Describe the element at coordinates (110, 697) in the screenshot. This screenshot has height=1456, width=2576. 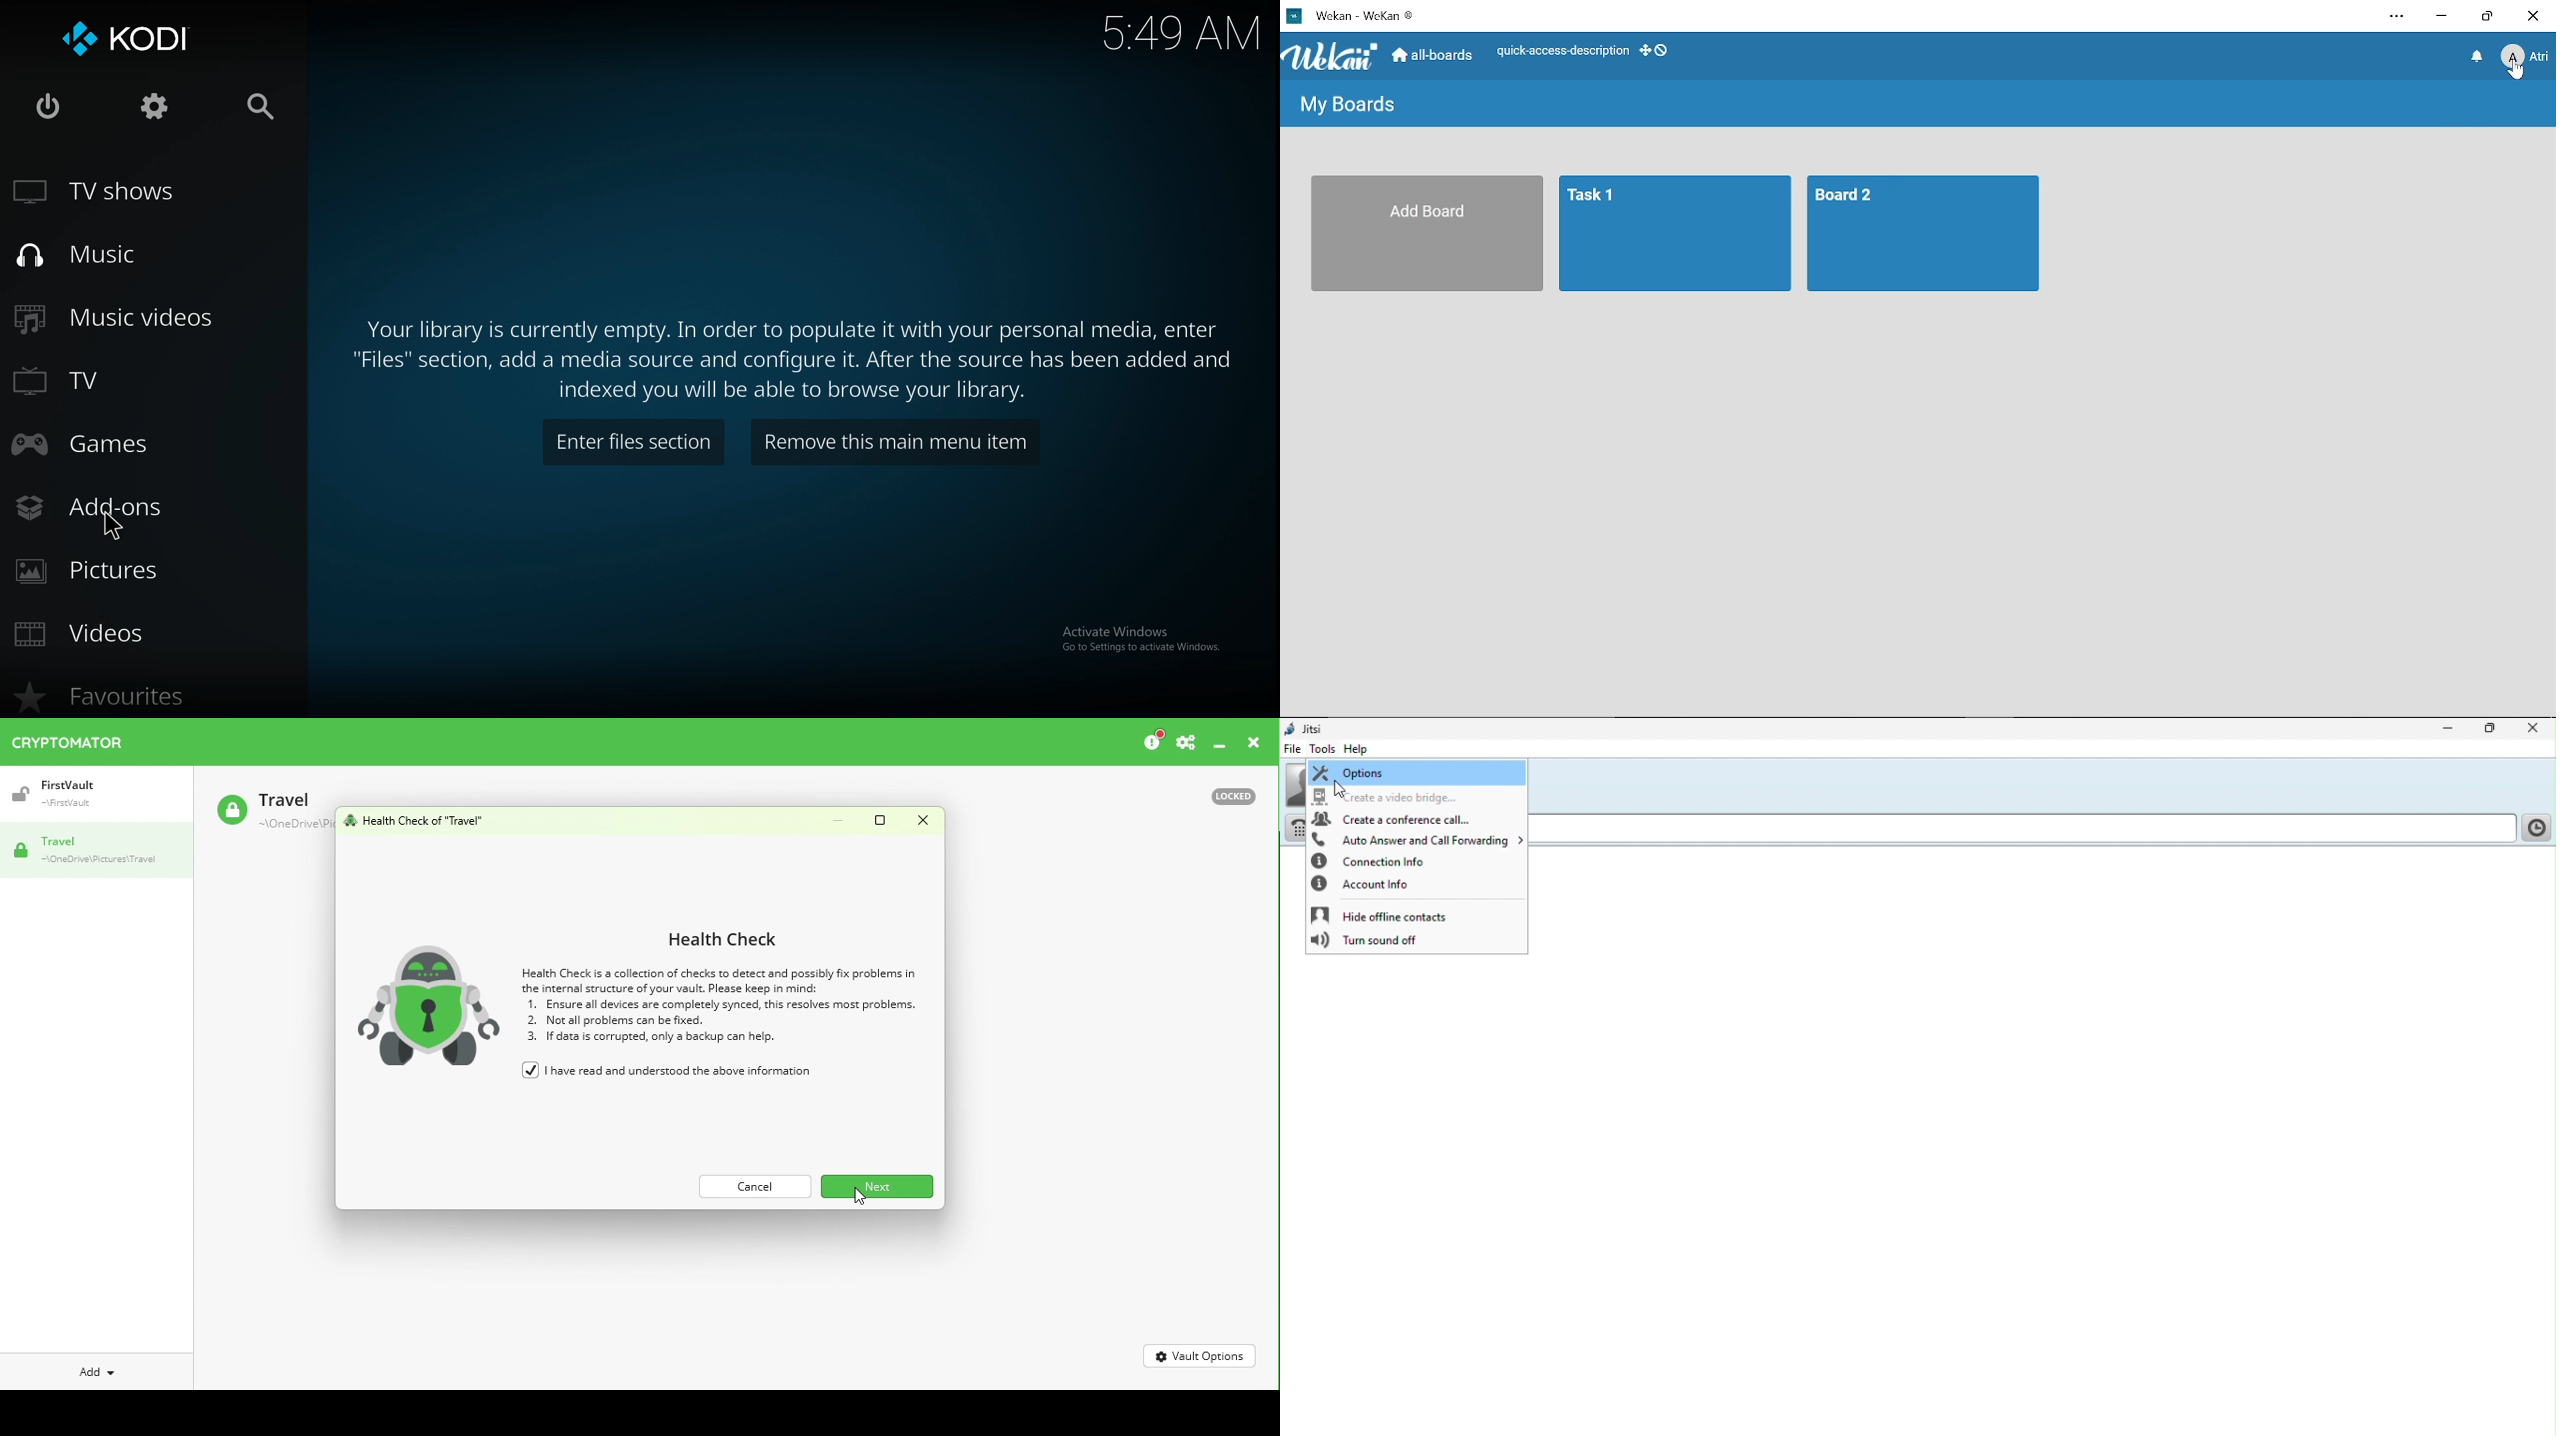
I see `favourites` at that location.